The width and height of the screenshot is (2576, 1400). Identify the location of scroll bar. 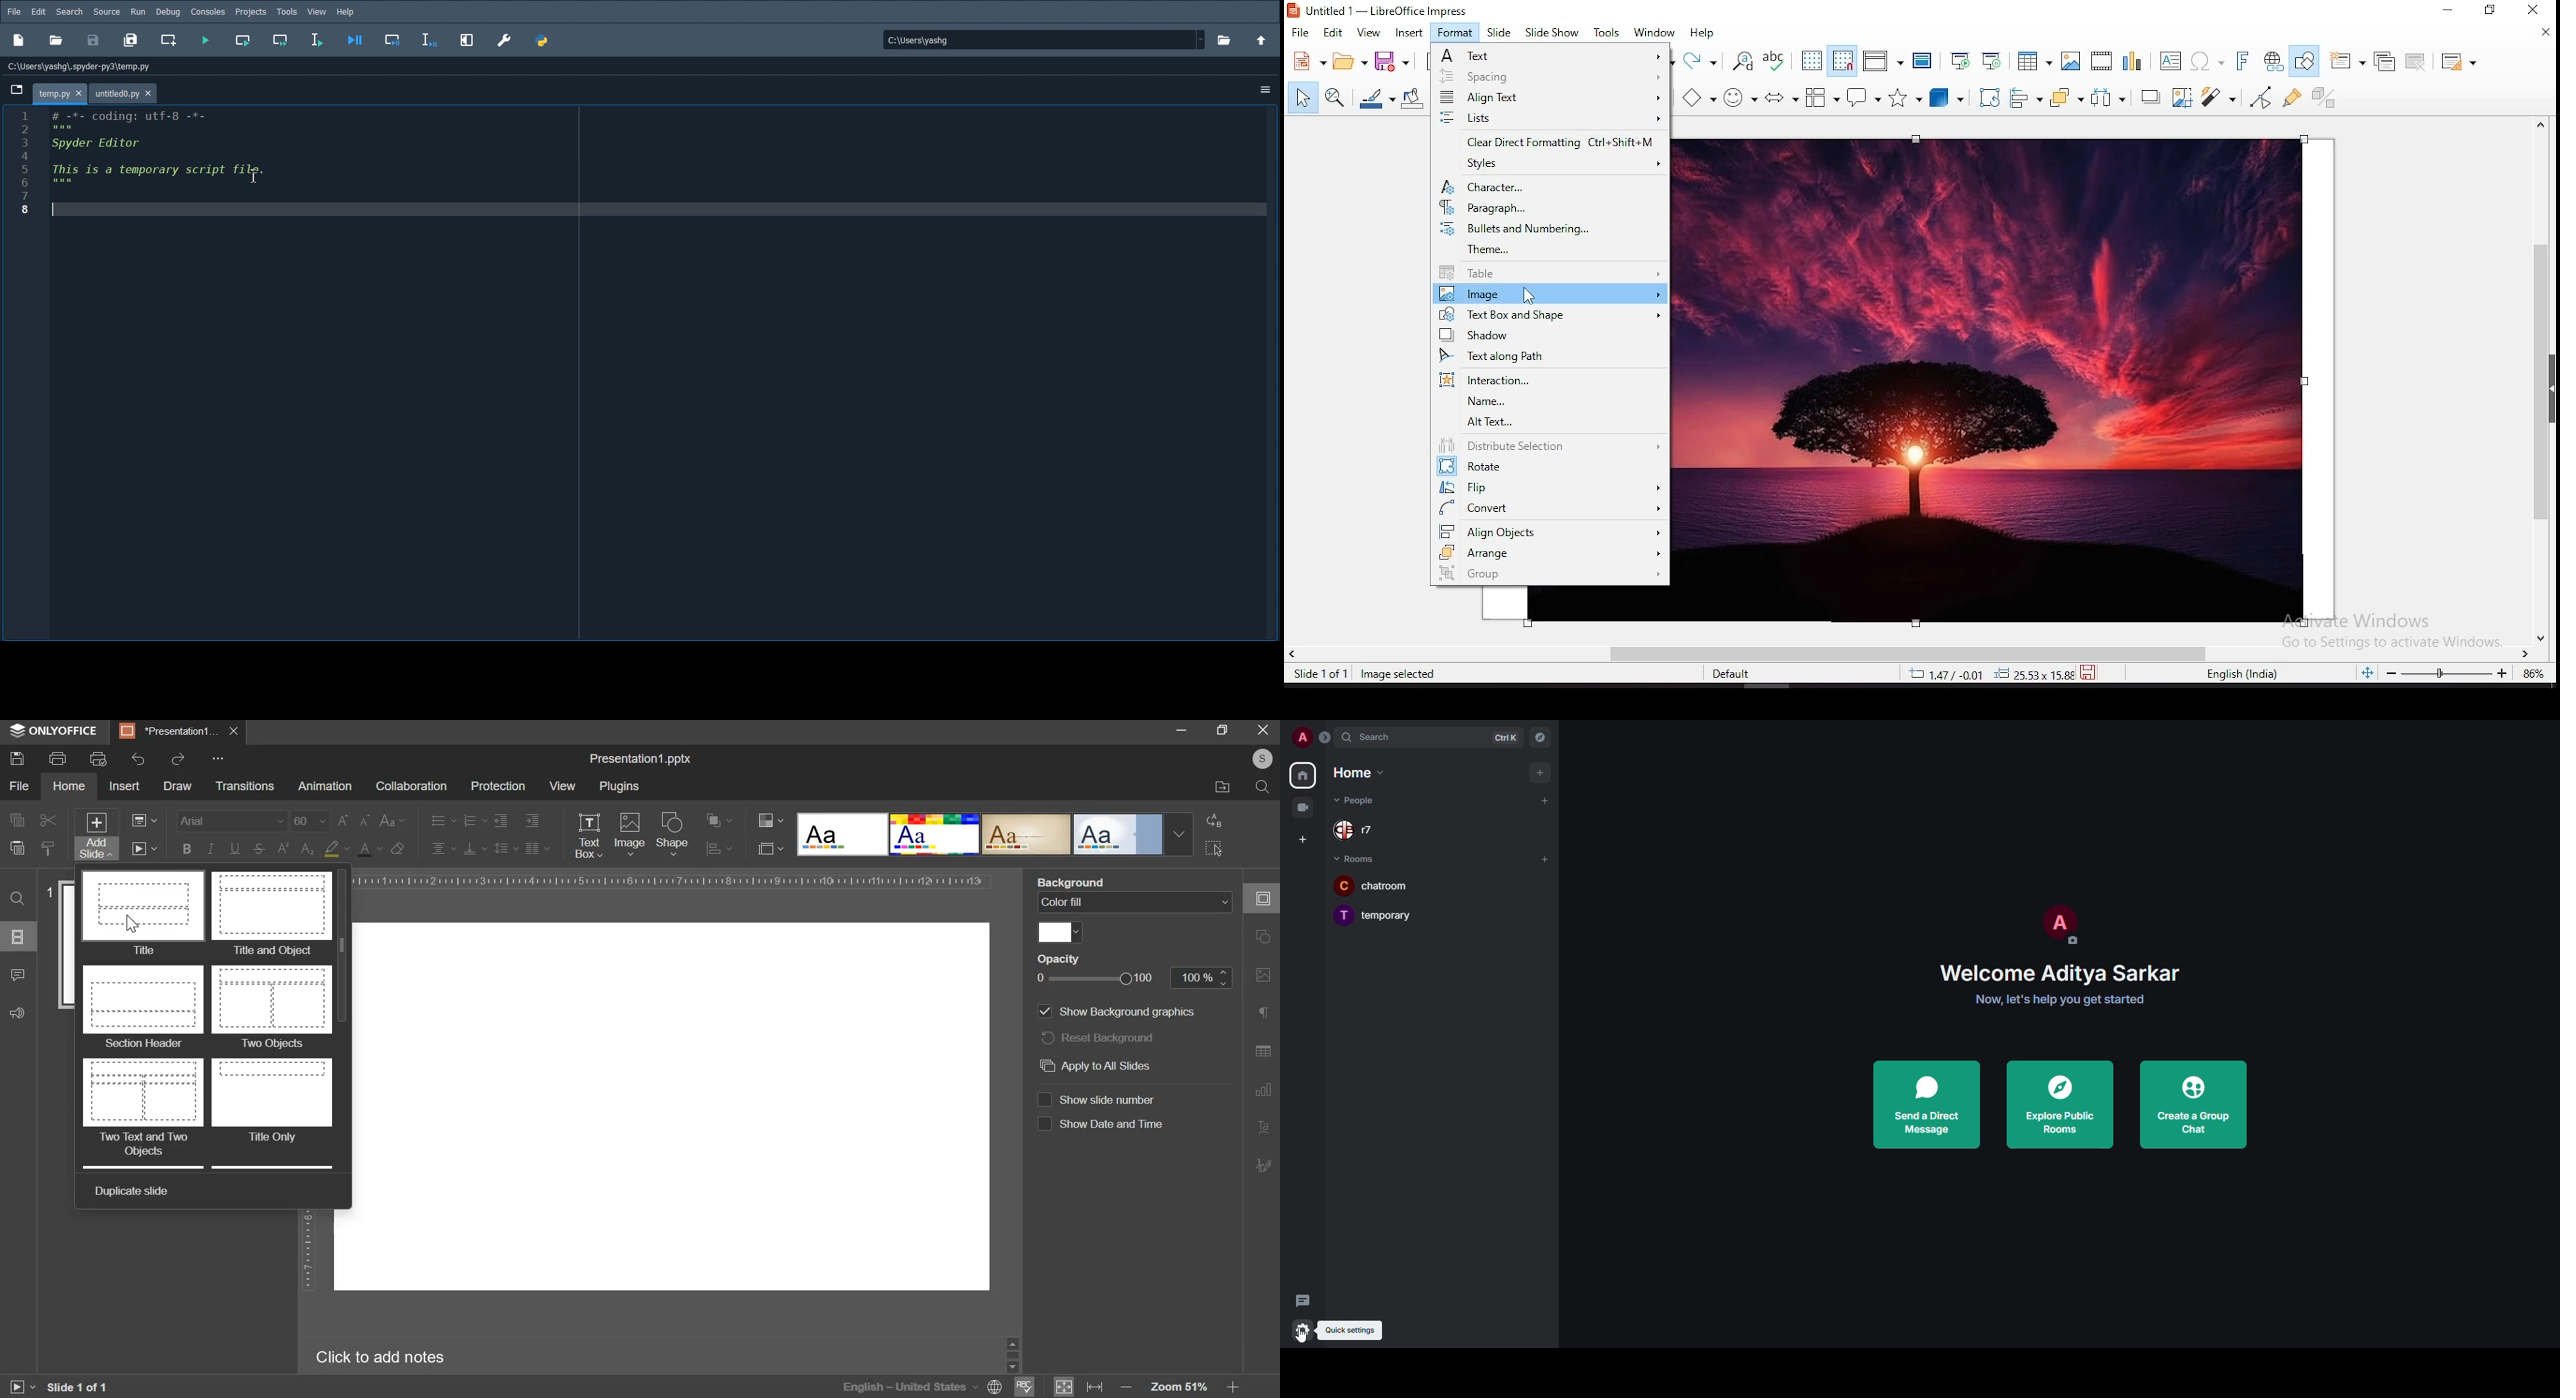
(2547, 380).